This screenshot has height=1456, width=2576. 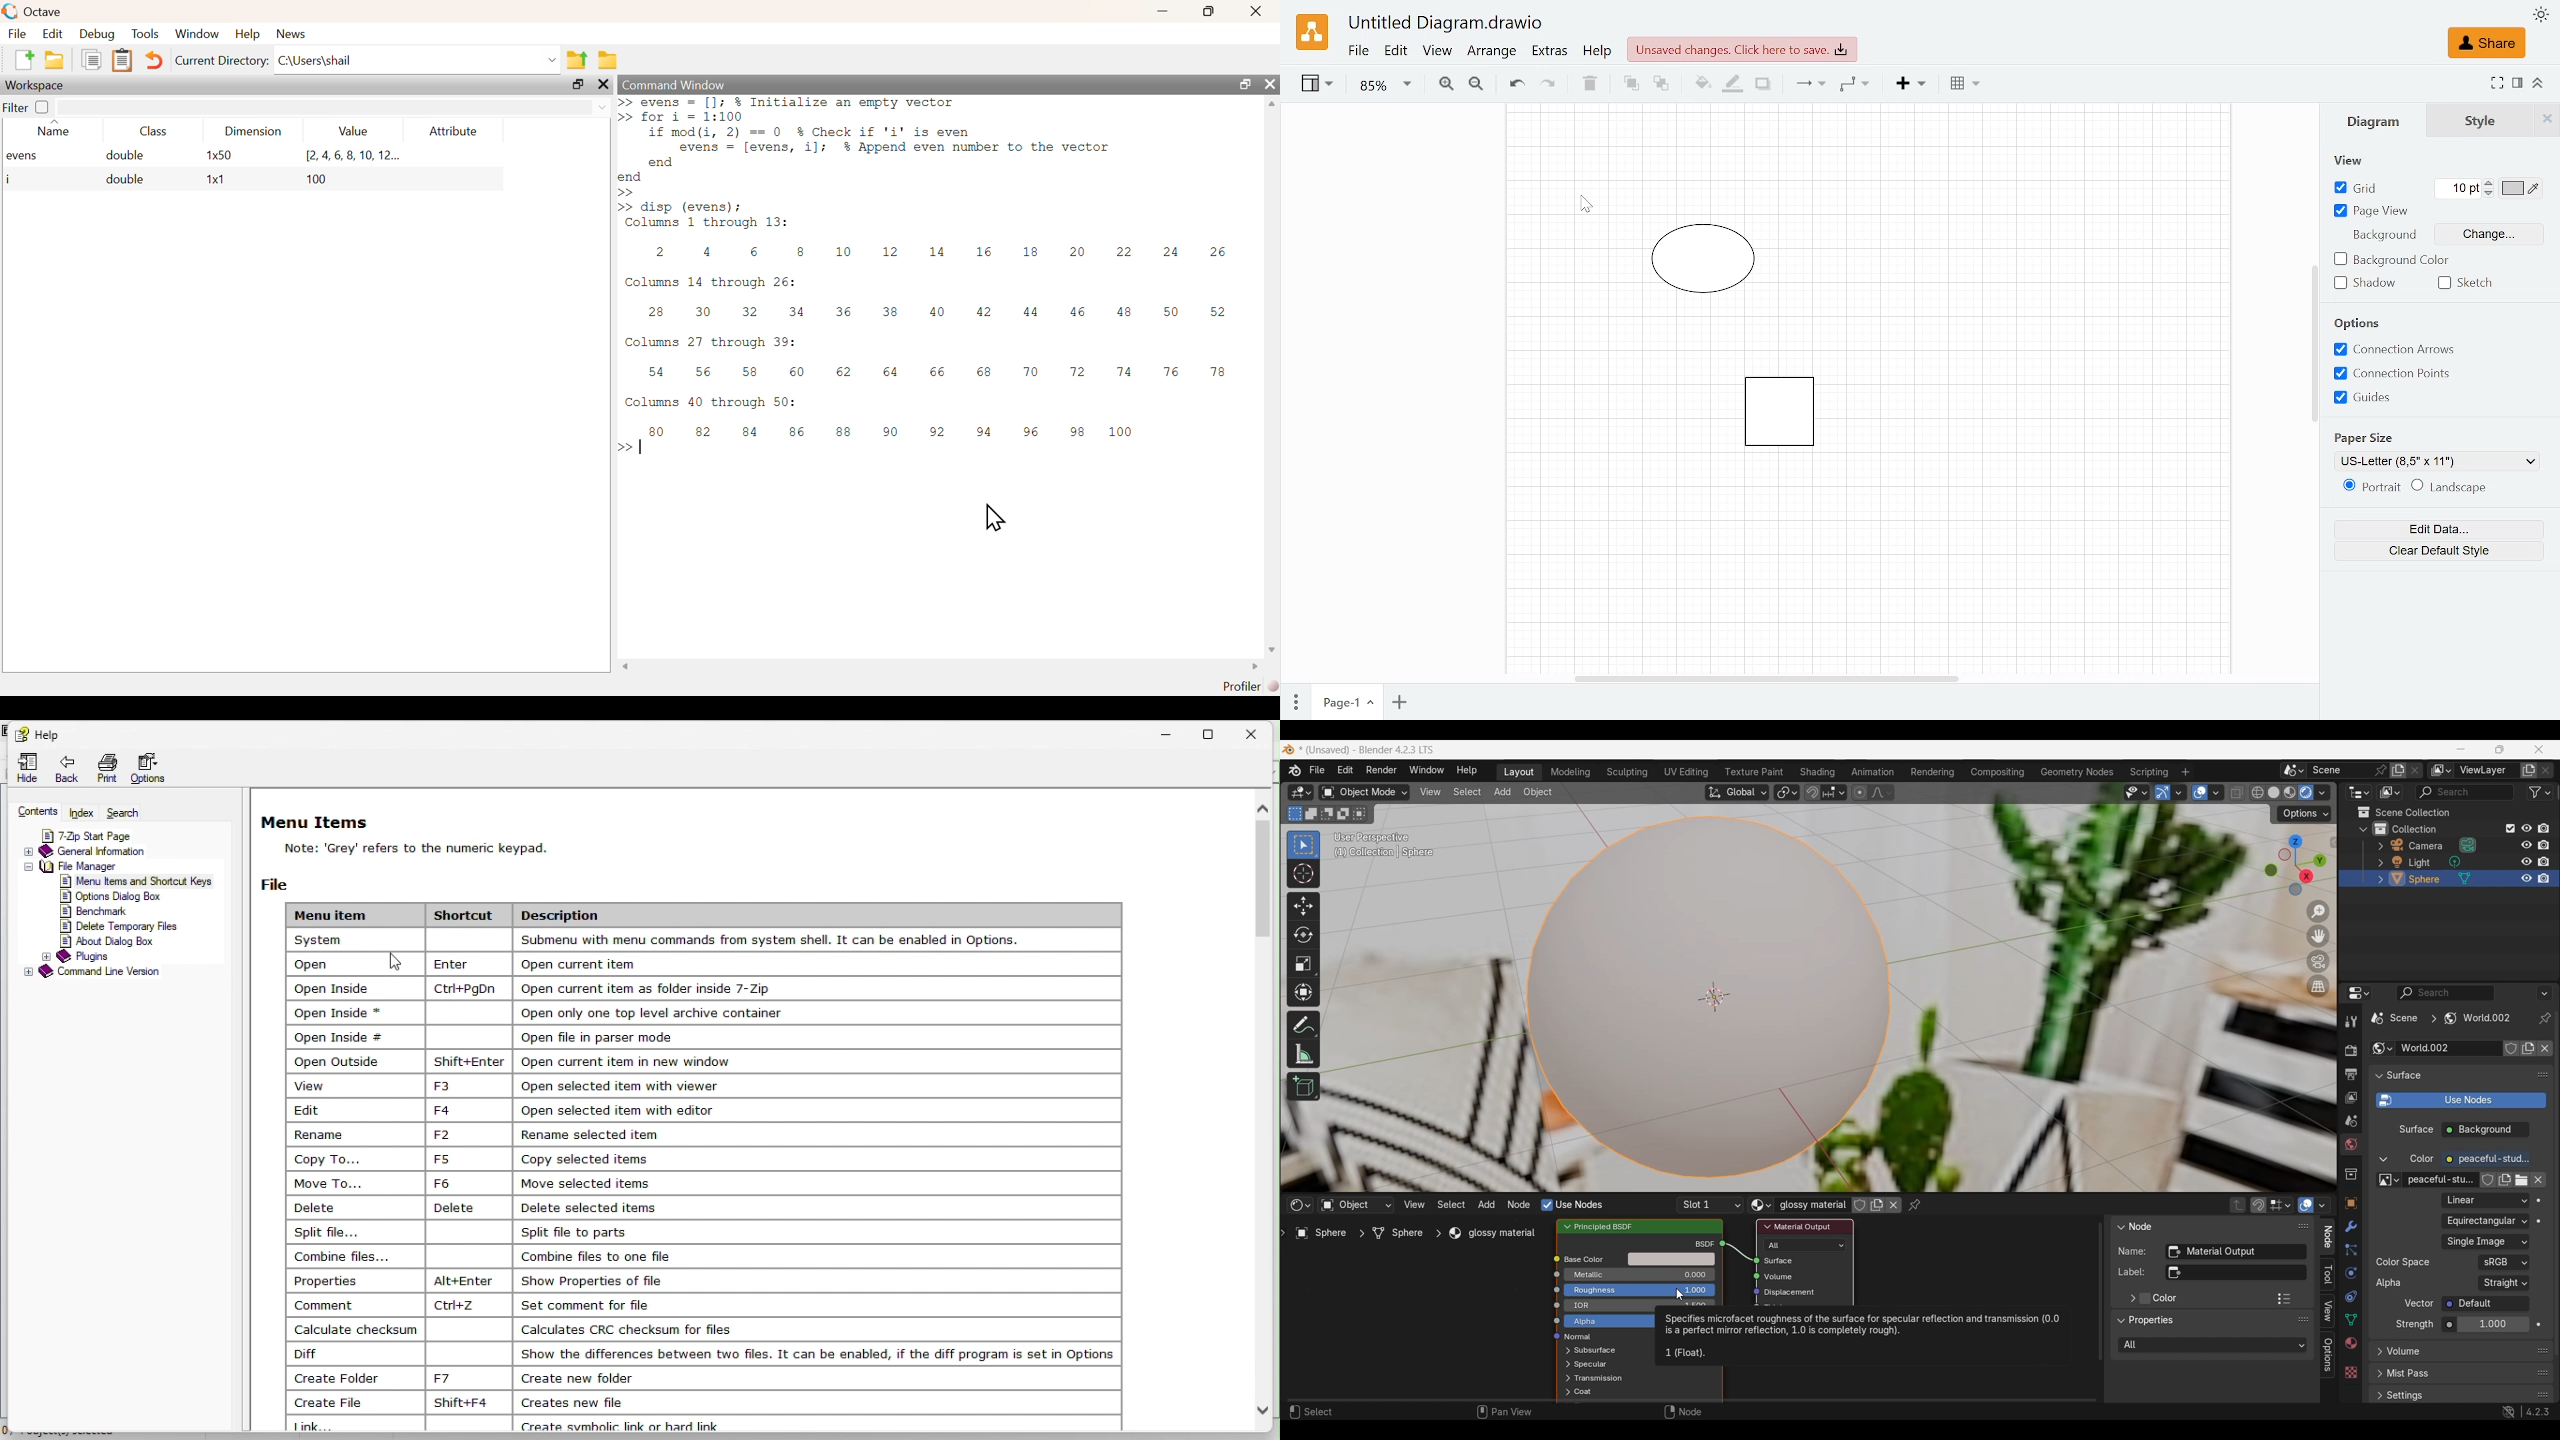 What do you see at coordinates (38, 85) in the screenshot?
I see `workspace` at bounding box center [38, 85].